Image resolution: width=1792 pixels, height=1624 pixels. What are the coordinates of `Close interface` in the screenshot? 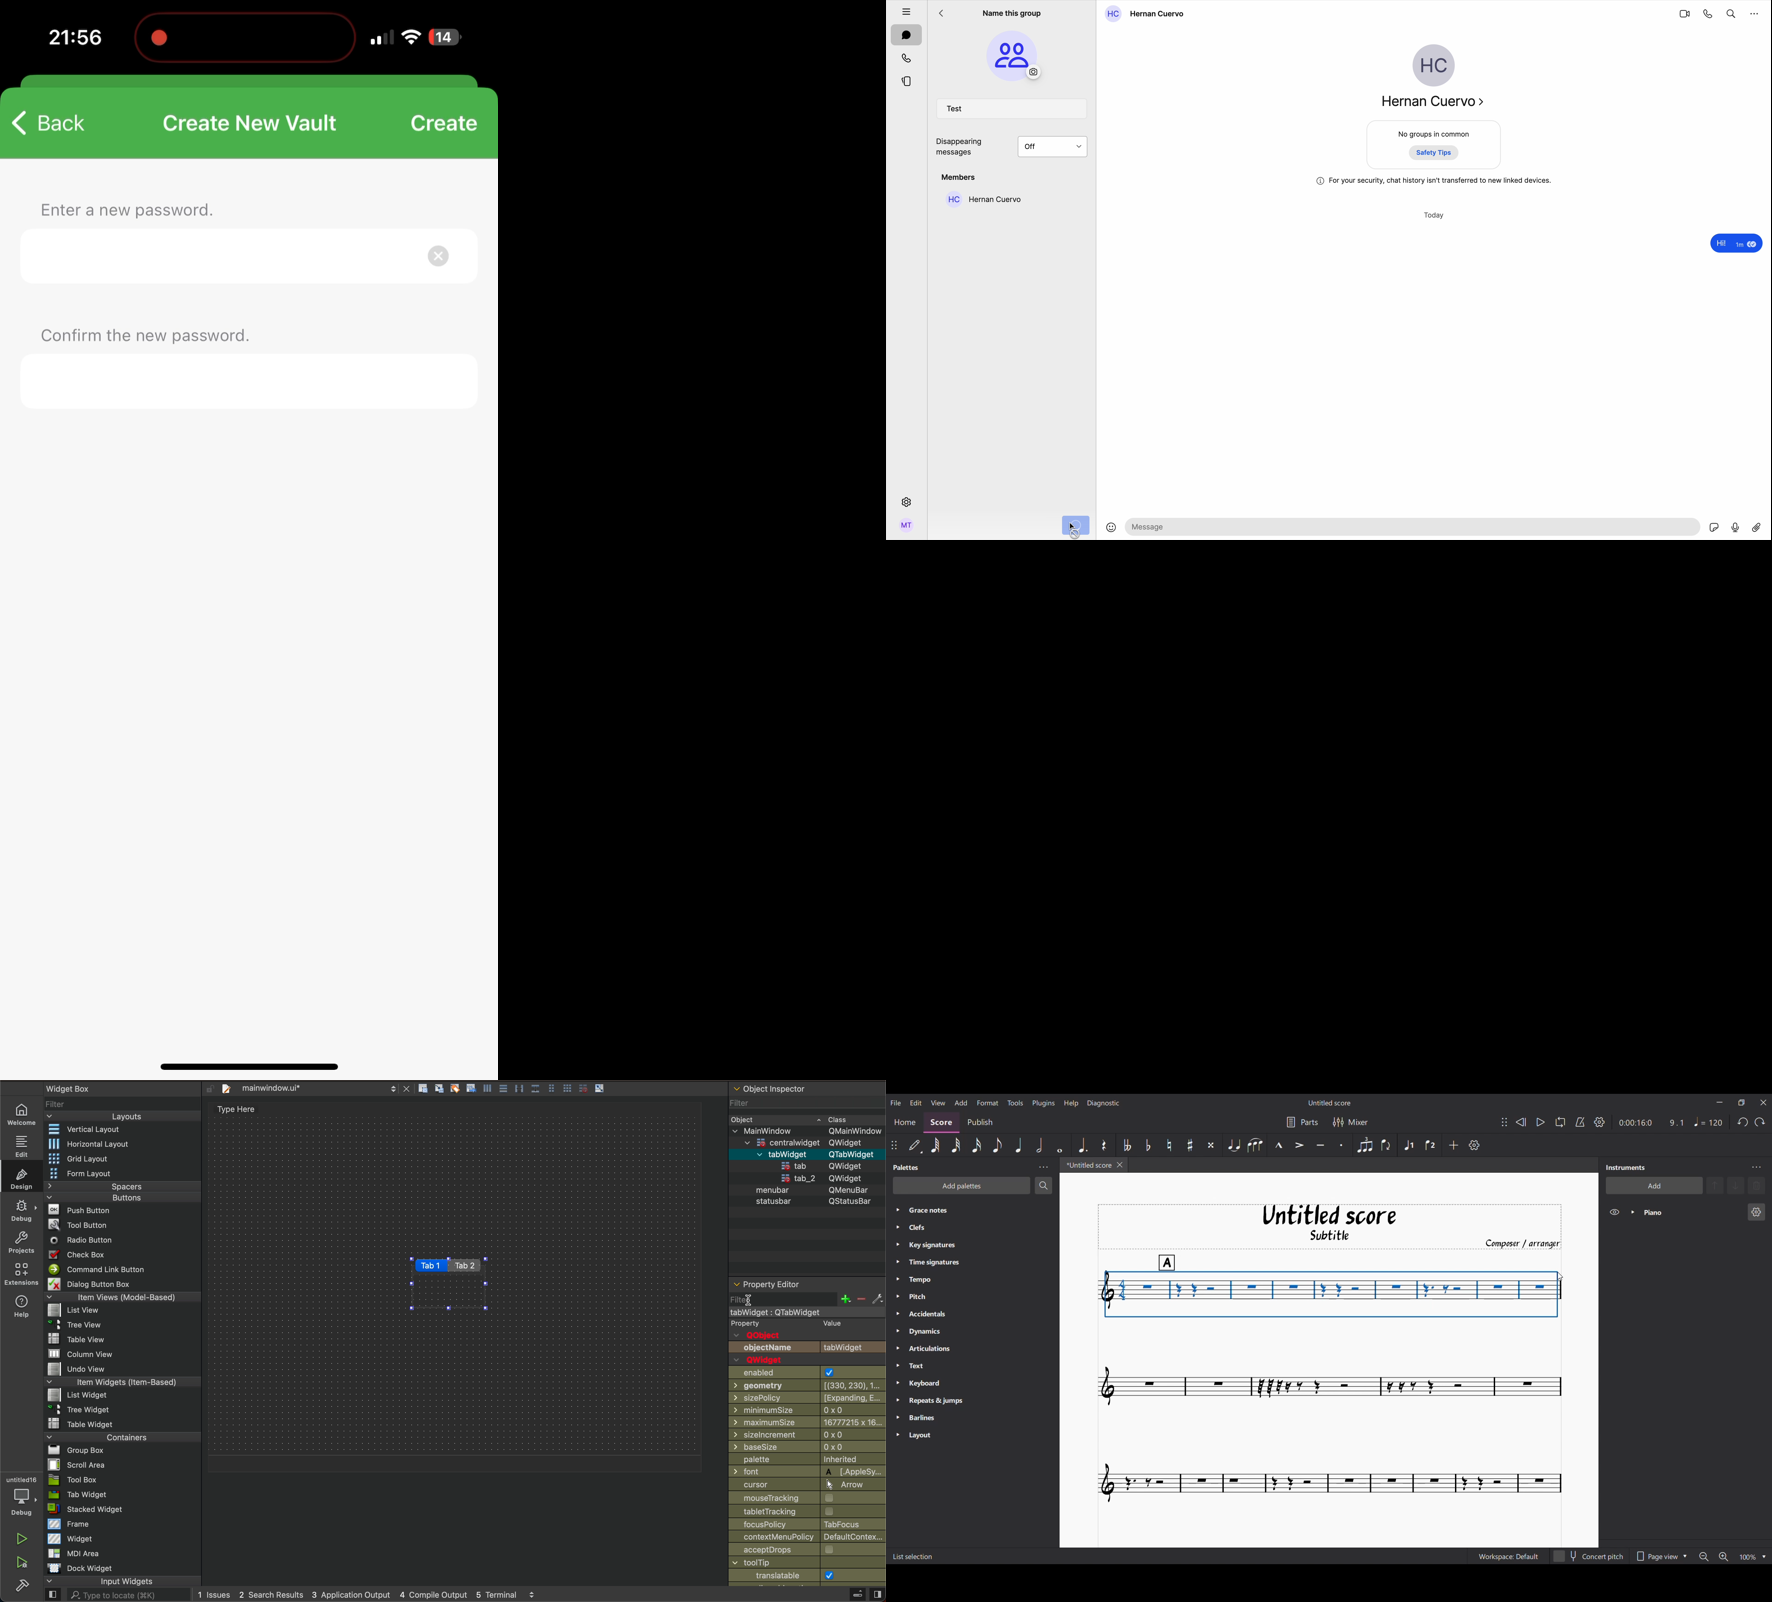 It's located at (1763, 1103).